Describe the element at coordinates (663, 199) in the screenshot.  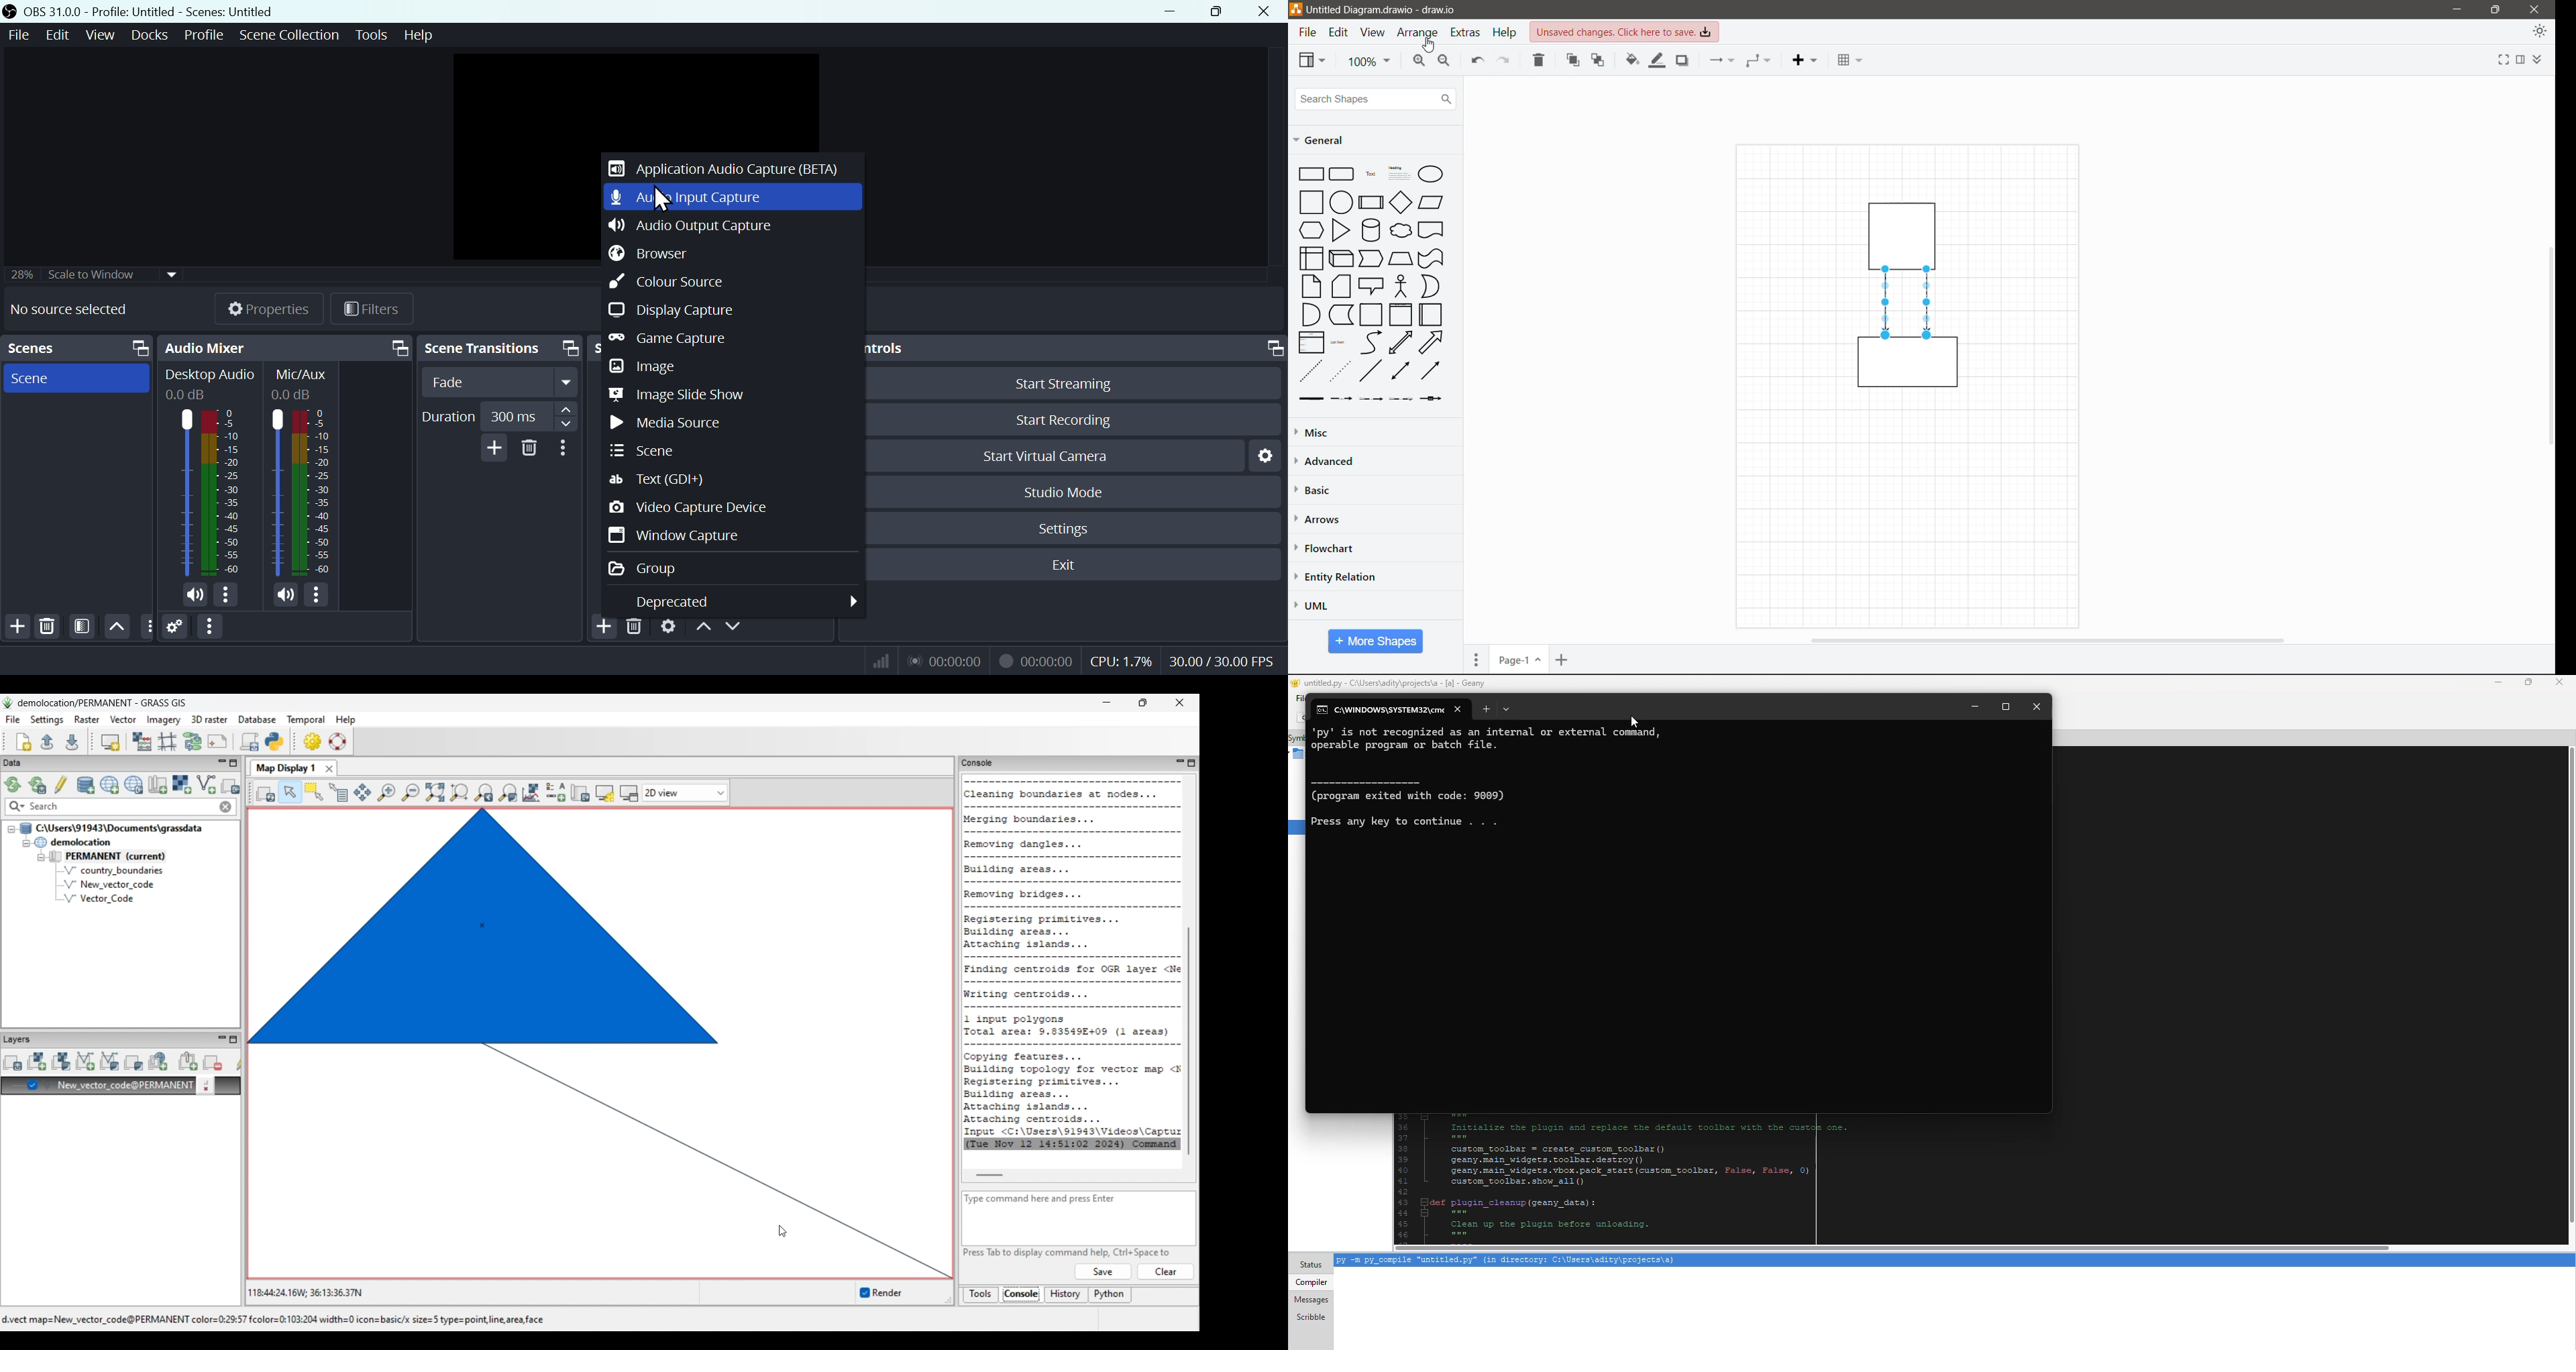
I see `Cursor` at that location.